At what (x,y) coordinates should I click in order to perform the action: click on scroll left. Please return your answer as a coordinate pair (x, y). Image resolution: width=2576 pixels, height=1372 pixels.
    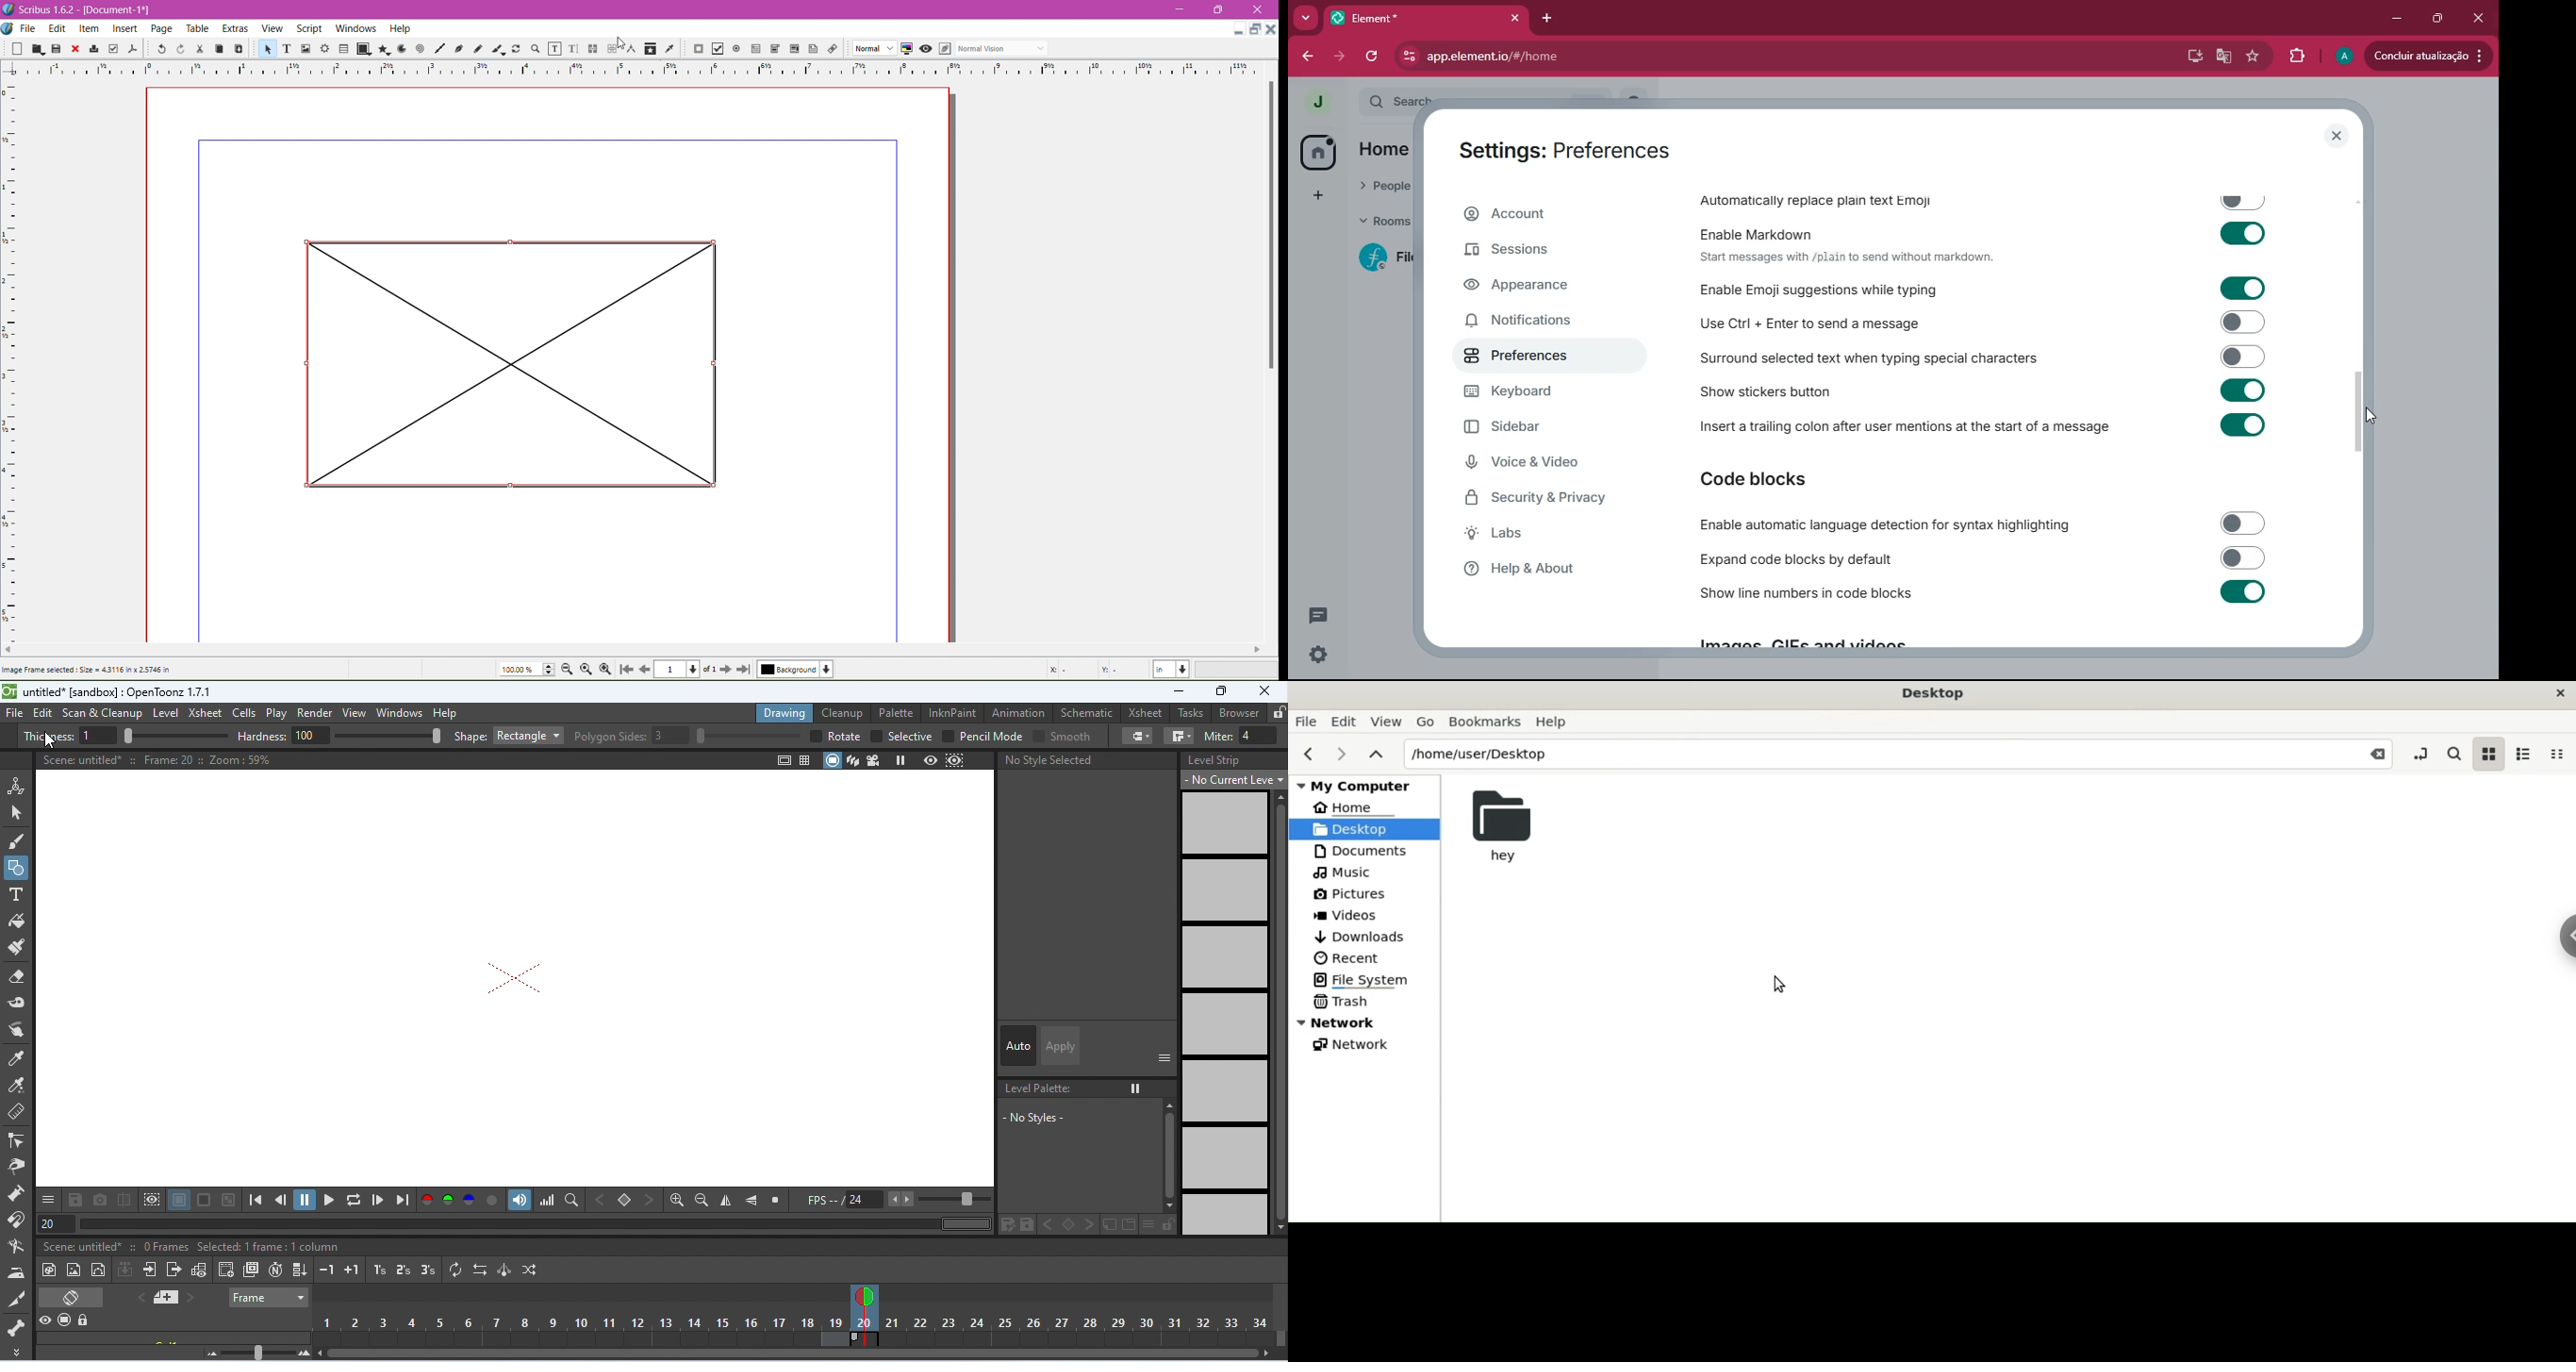
    Looking at the image, I should click on (8, 651).